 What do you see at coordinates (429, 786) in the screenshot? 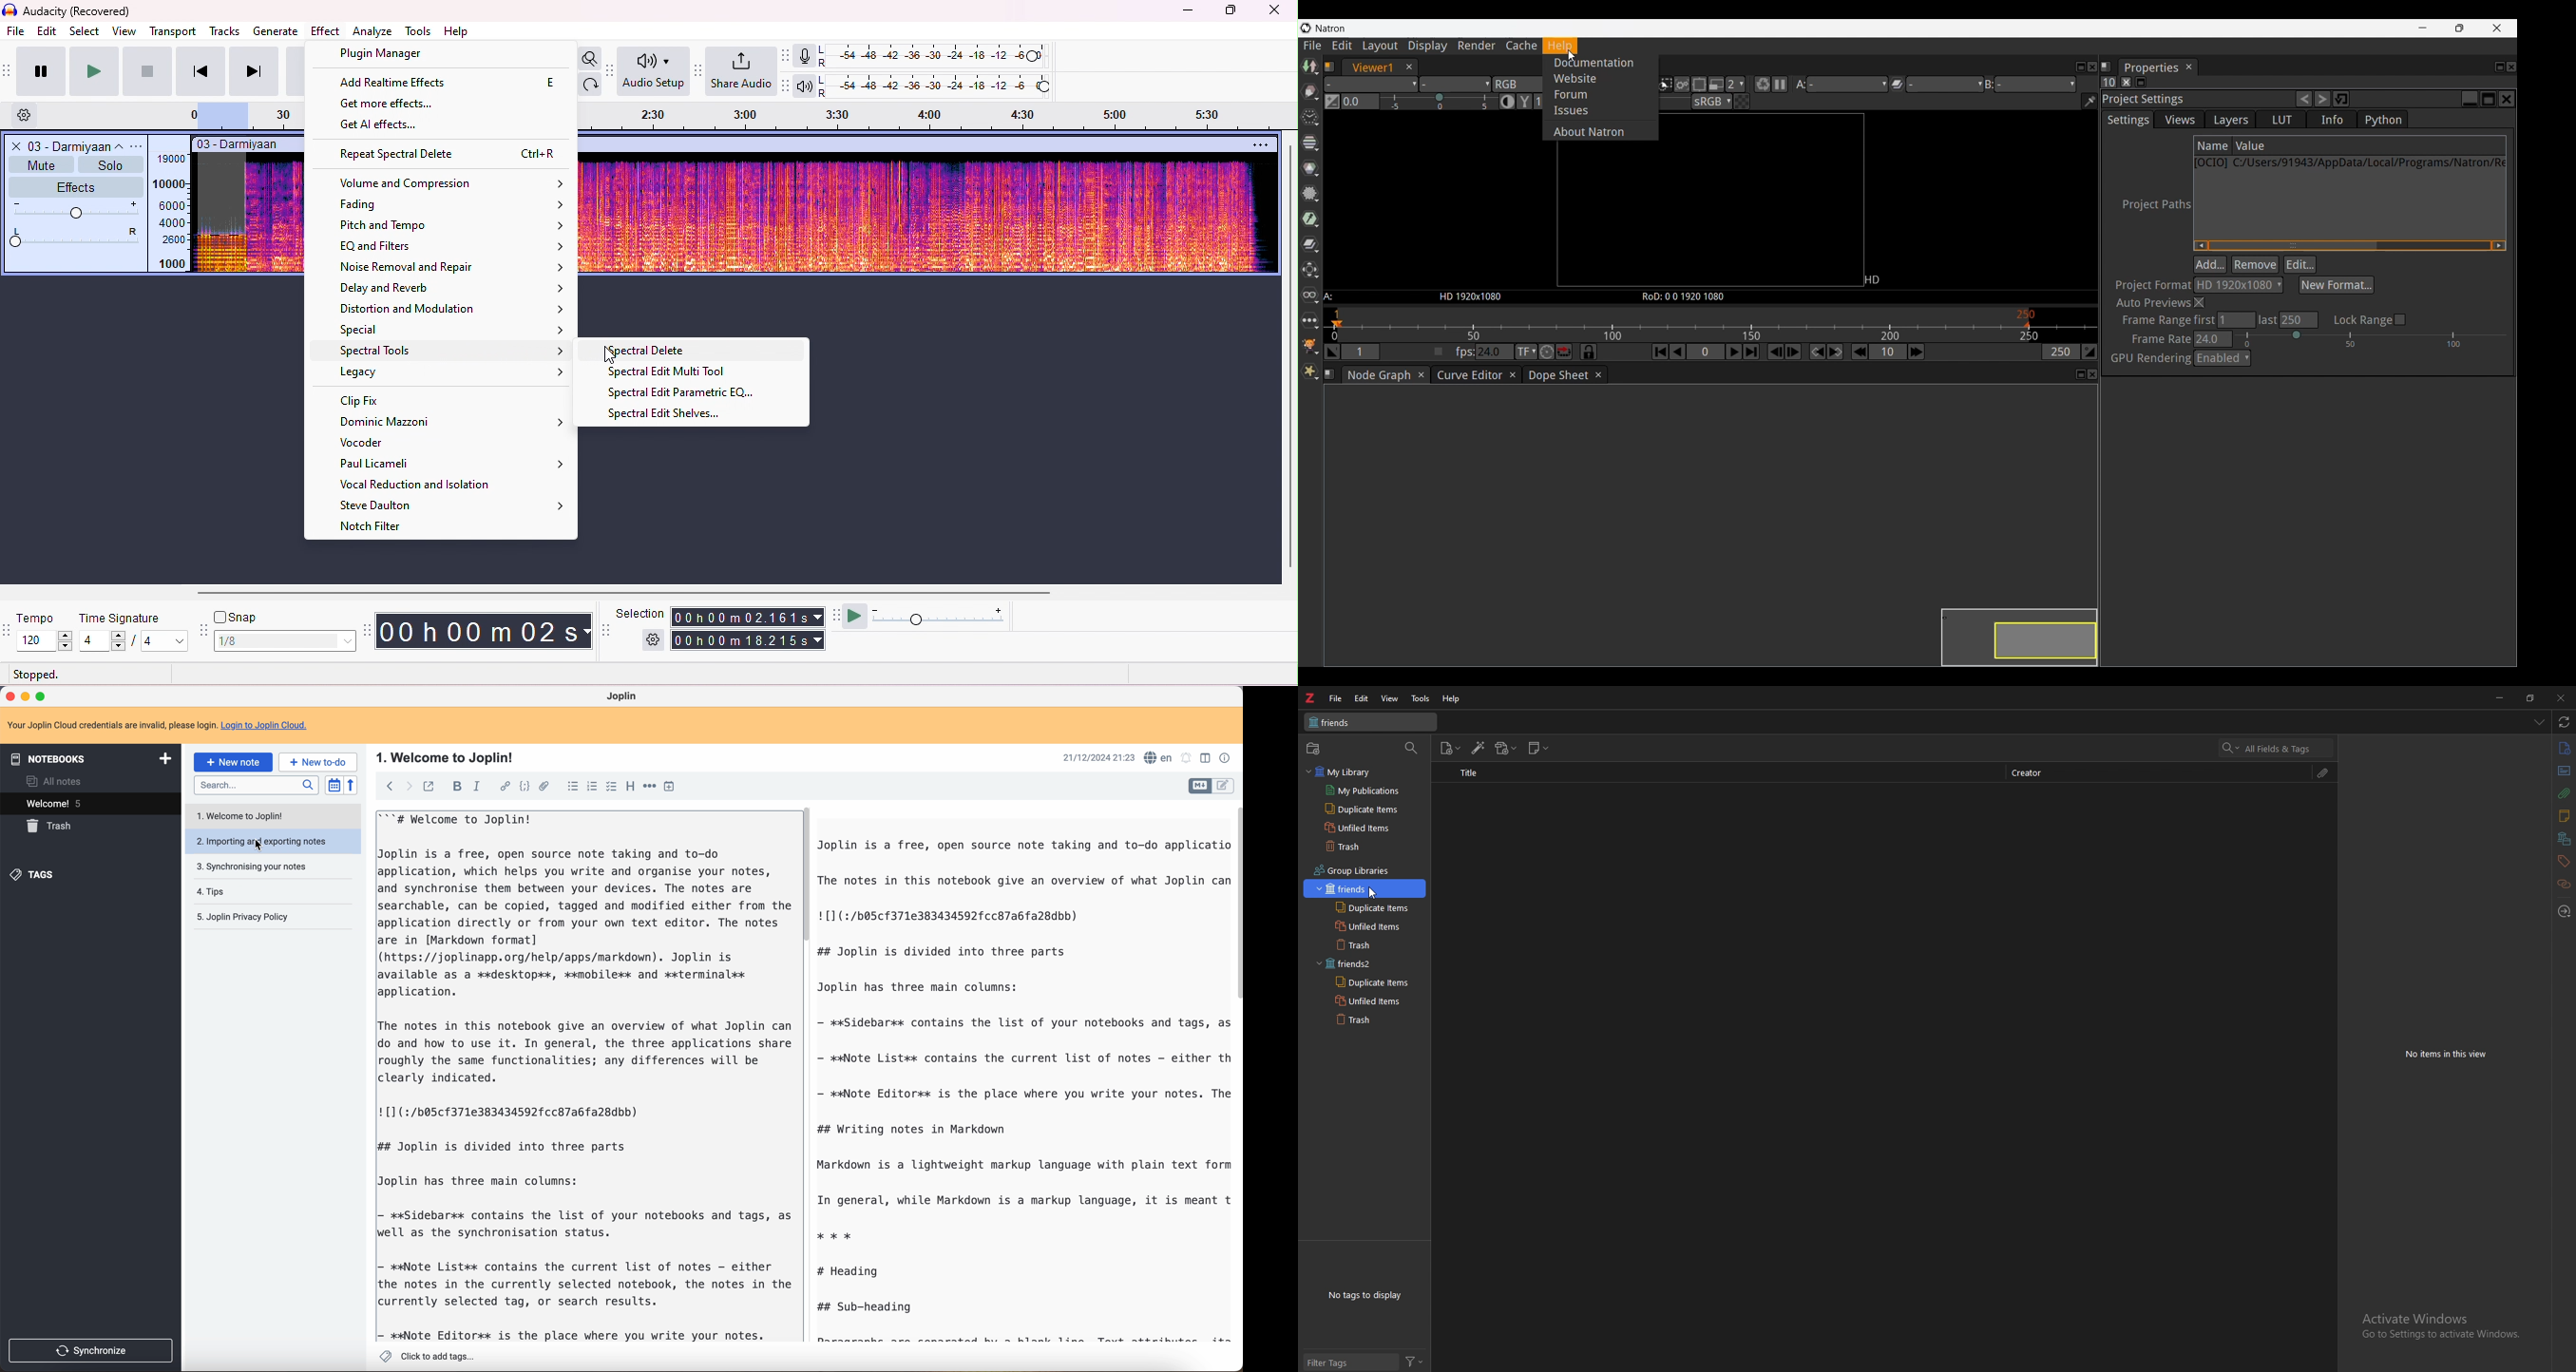
I see `toggle external editing` at bounding box center [429, 786].